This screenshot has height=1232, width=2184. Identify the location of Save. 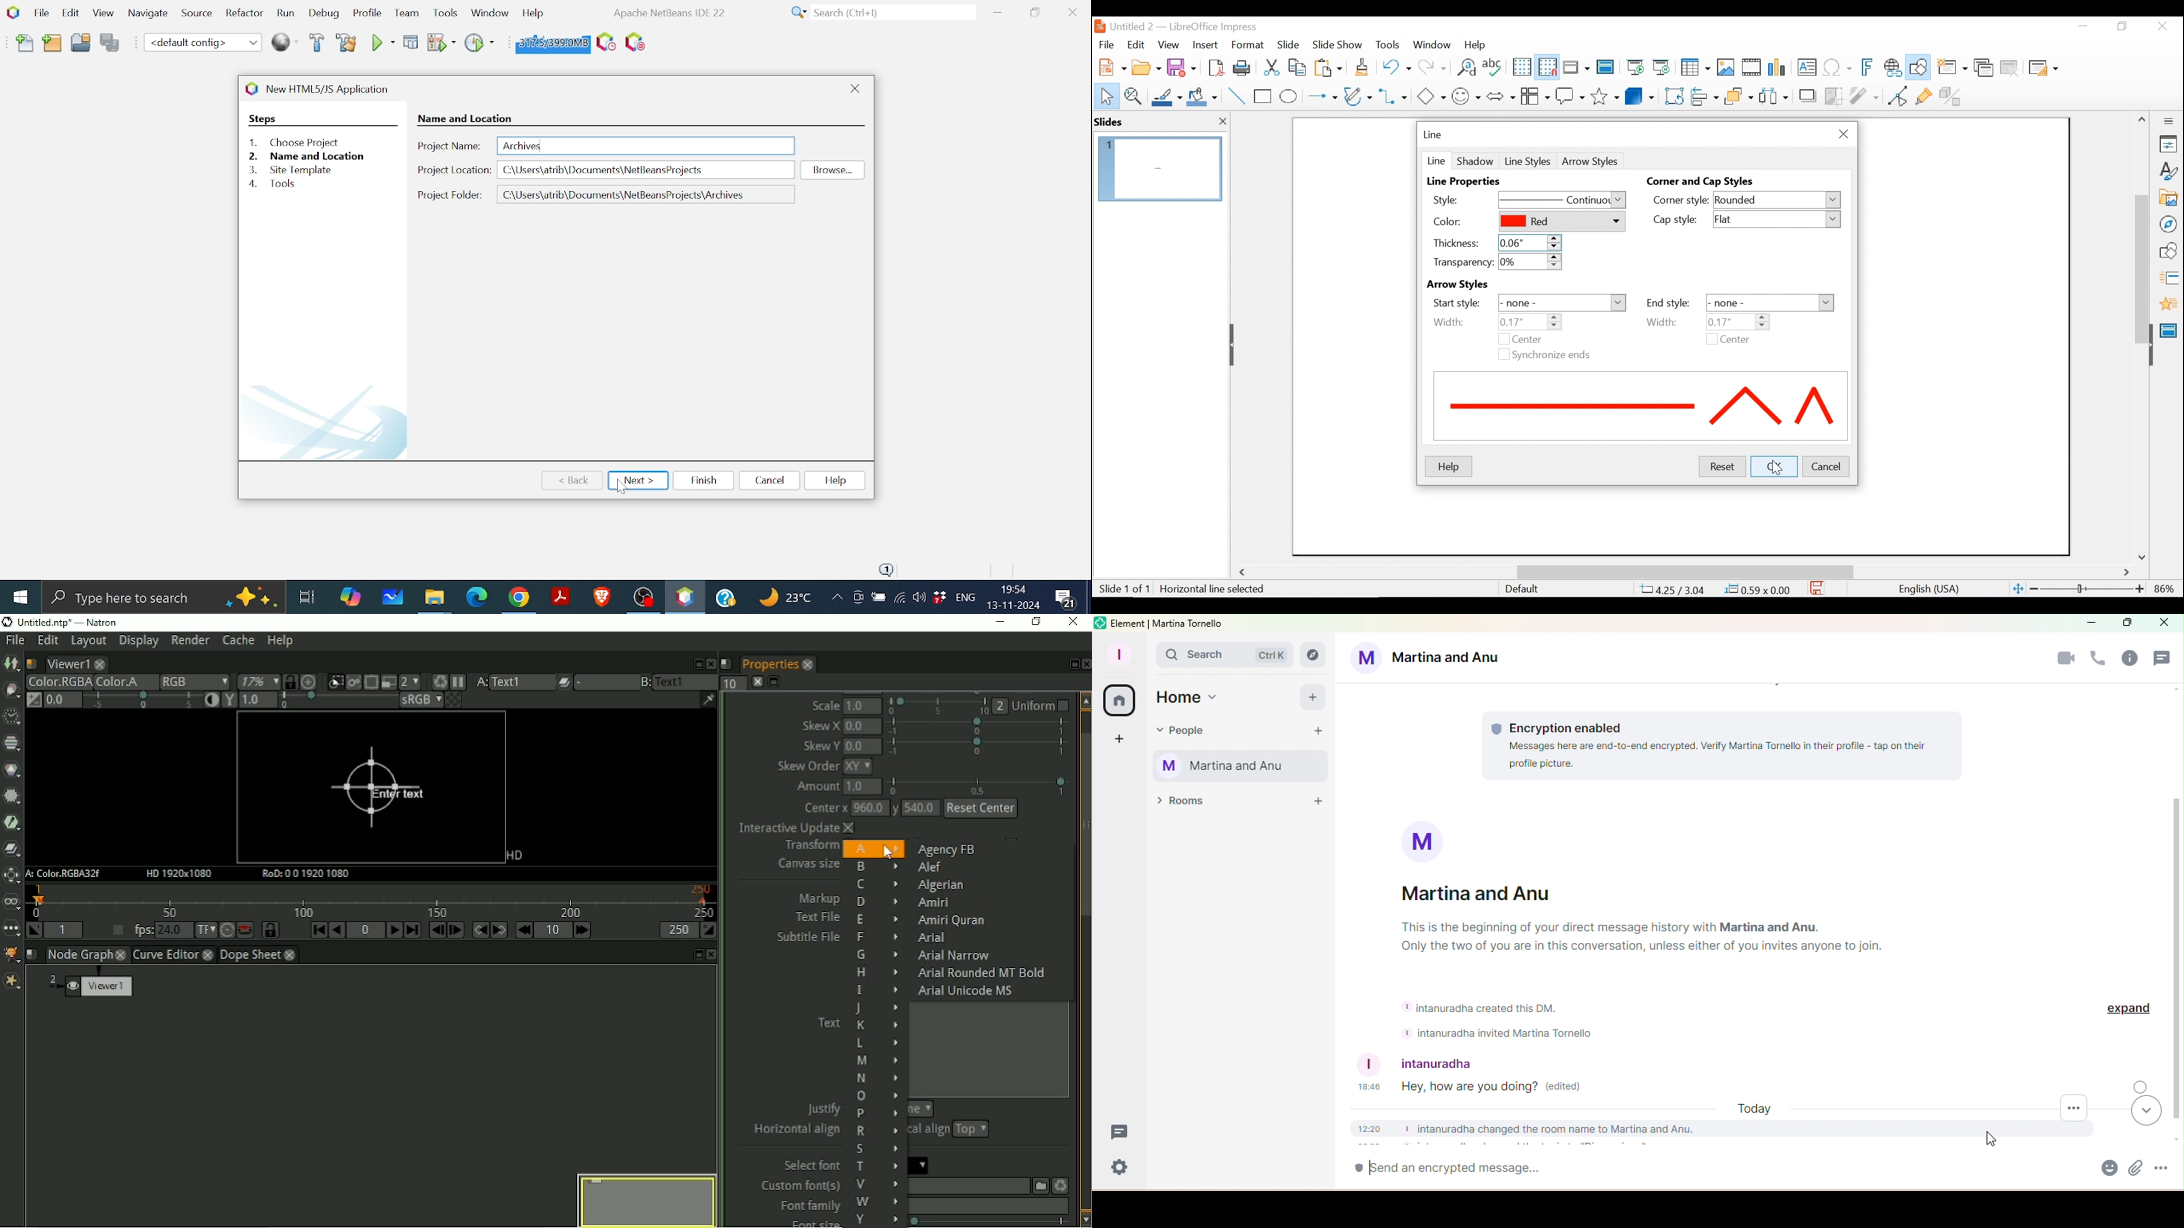
(1818, 588).